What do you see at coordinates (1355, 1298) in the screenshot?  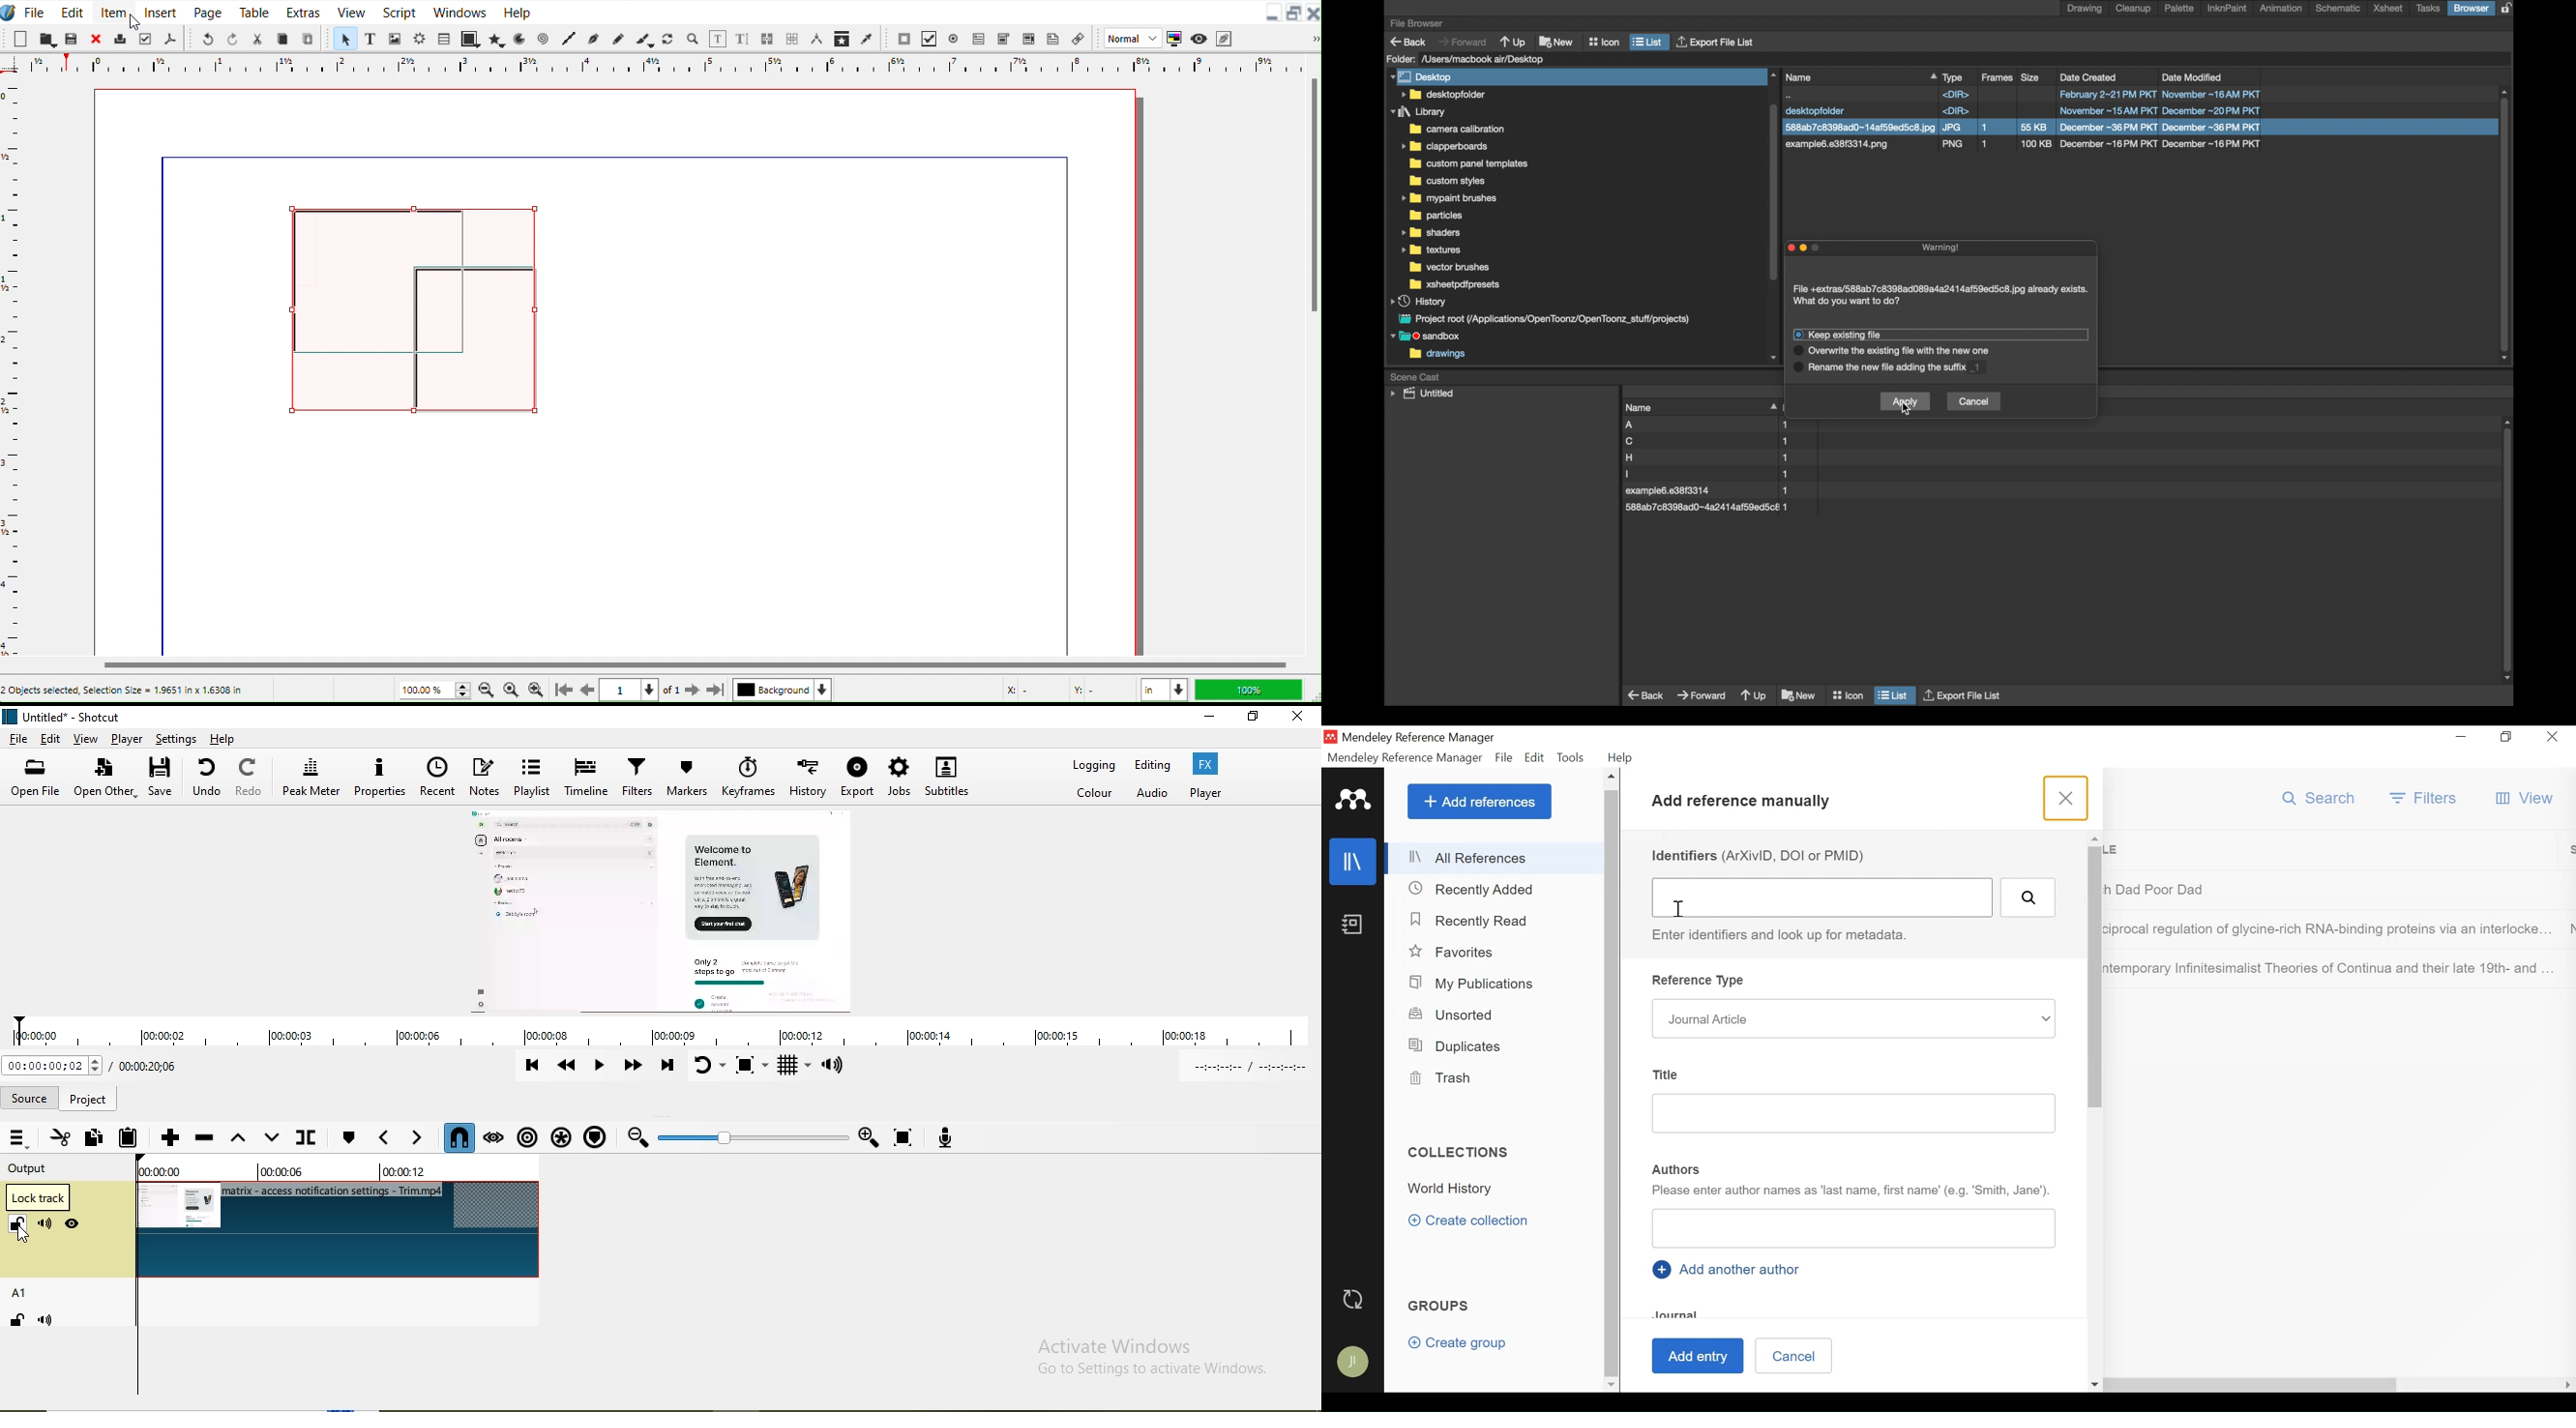 I see `Sync` at bounding box center [1355, 1298].